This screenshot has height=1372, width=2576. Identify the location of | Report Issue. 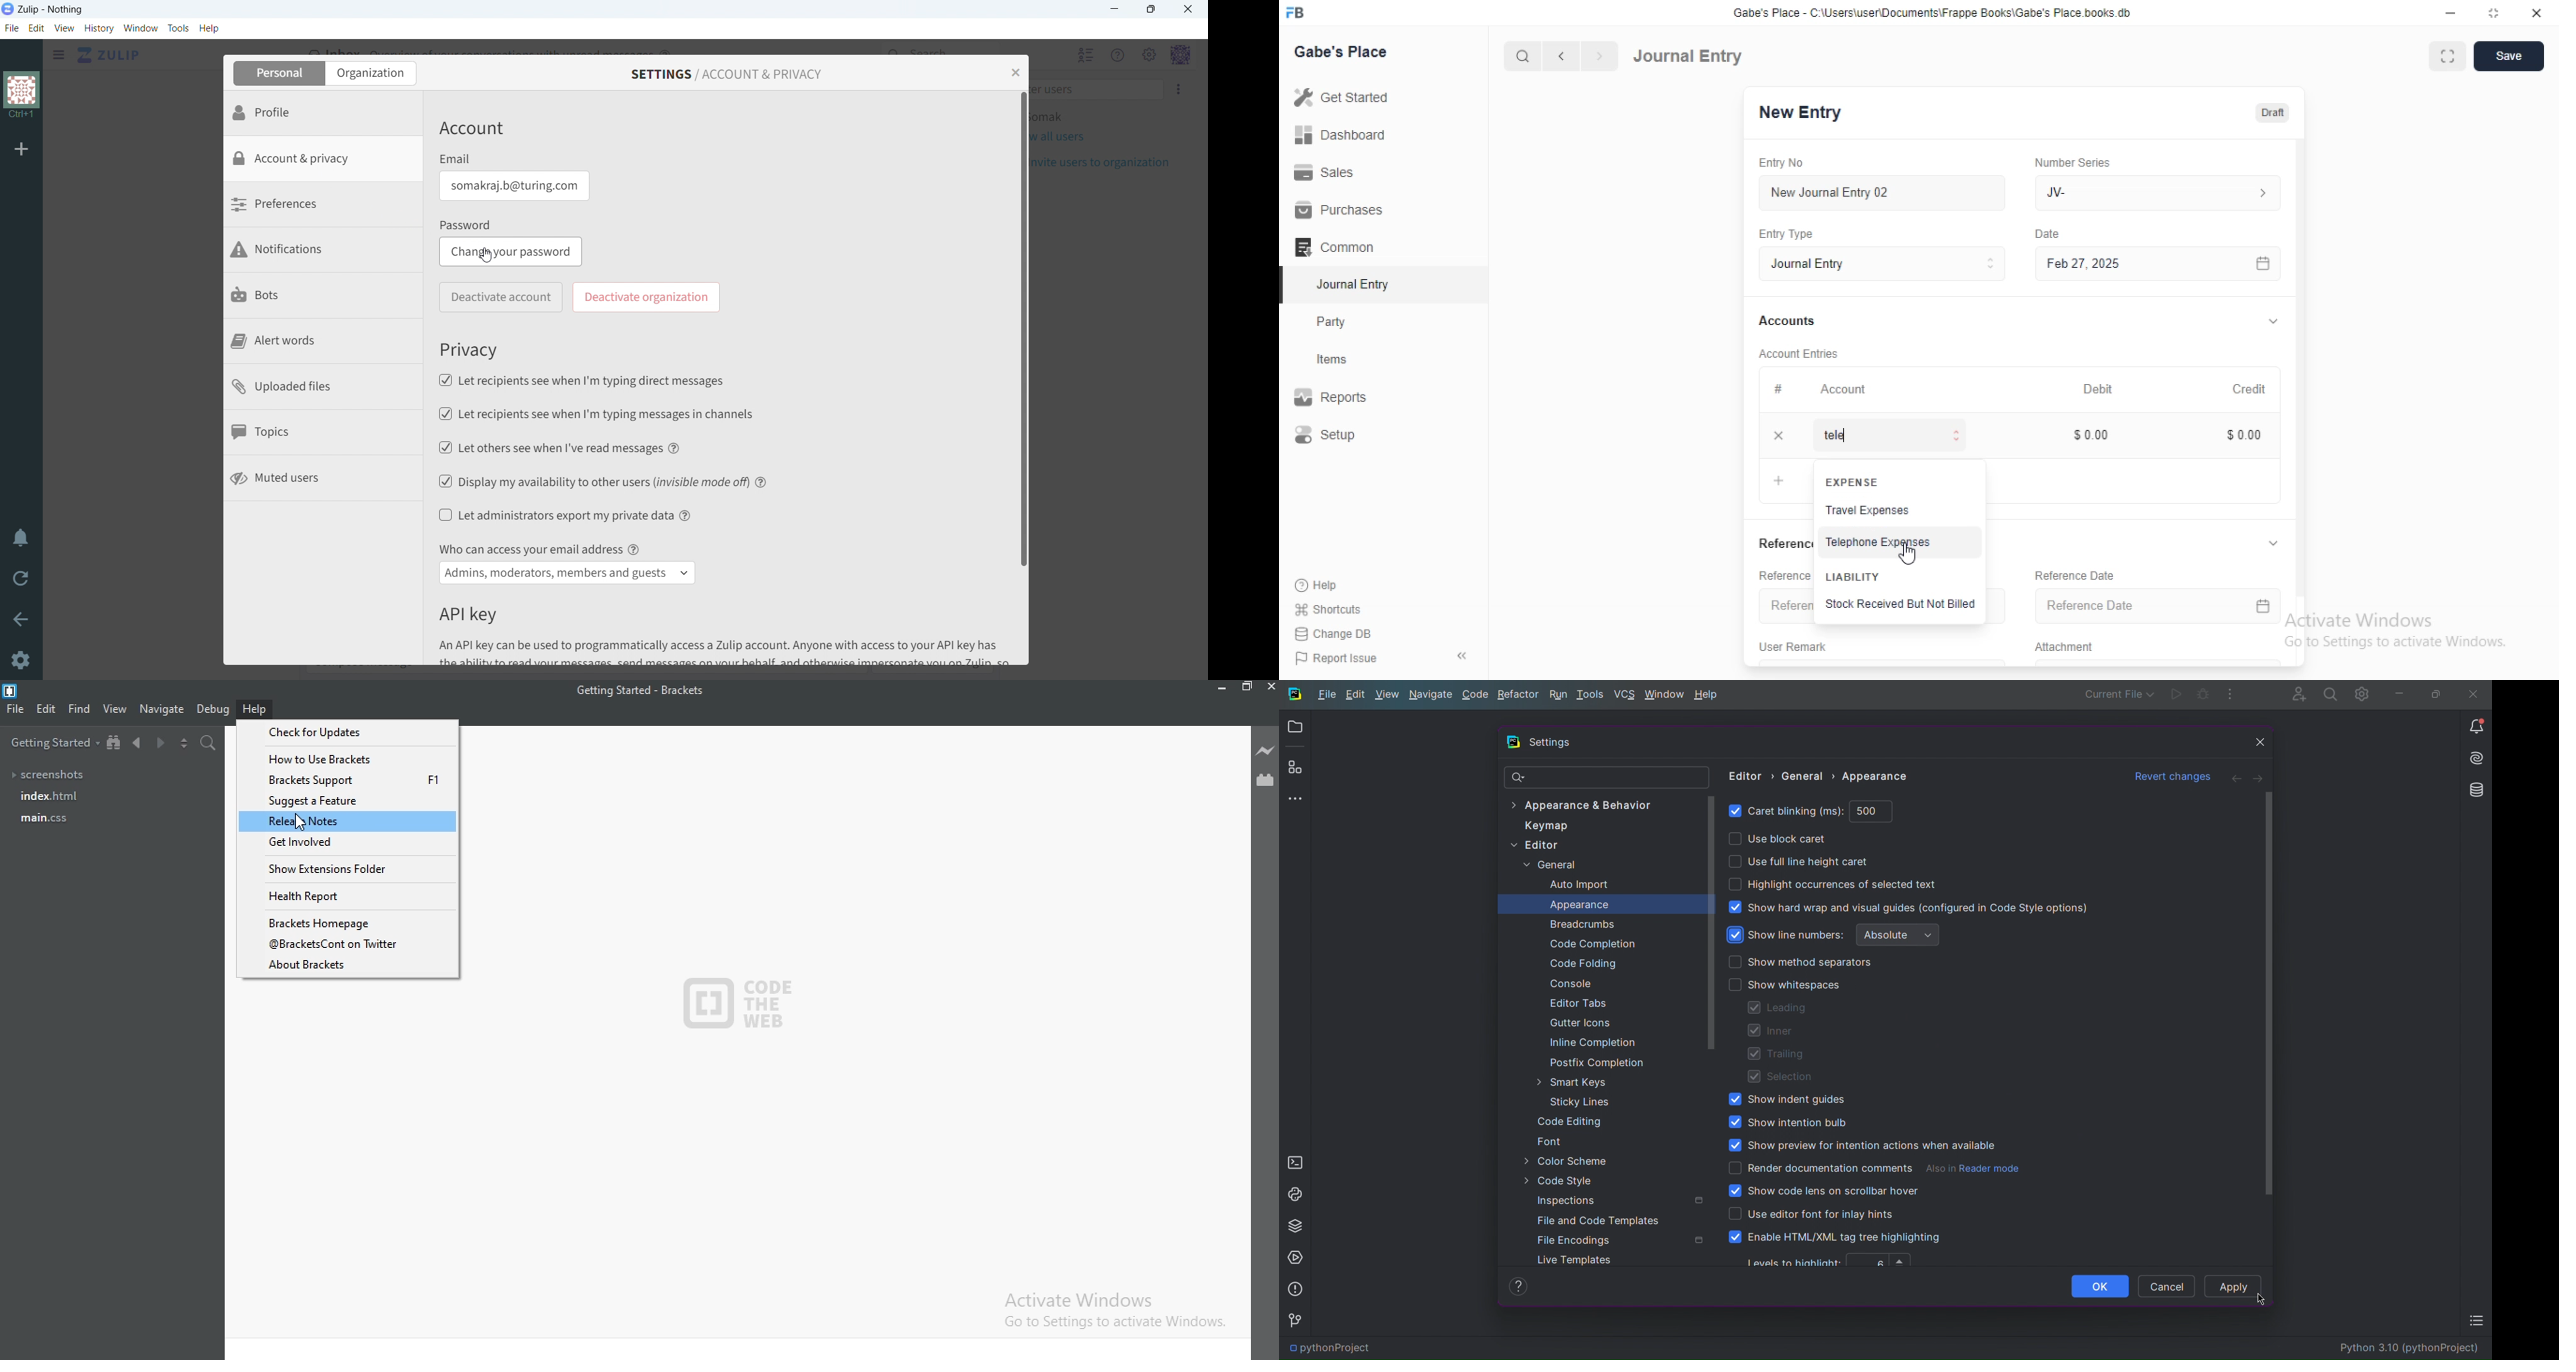
(1338, 658).